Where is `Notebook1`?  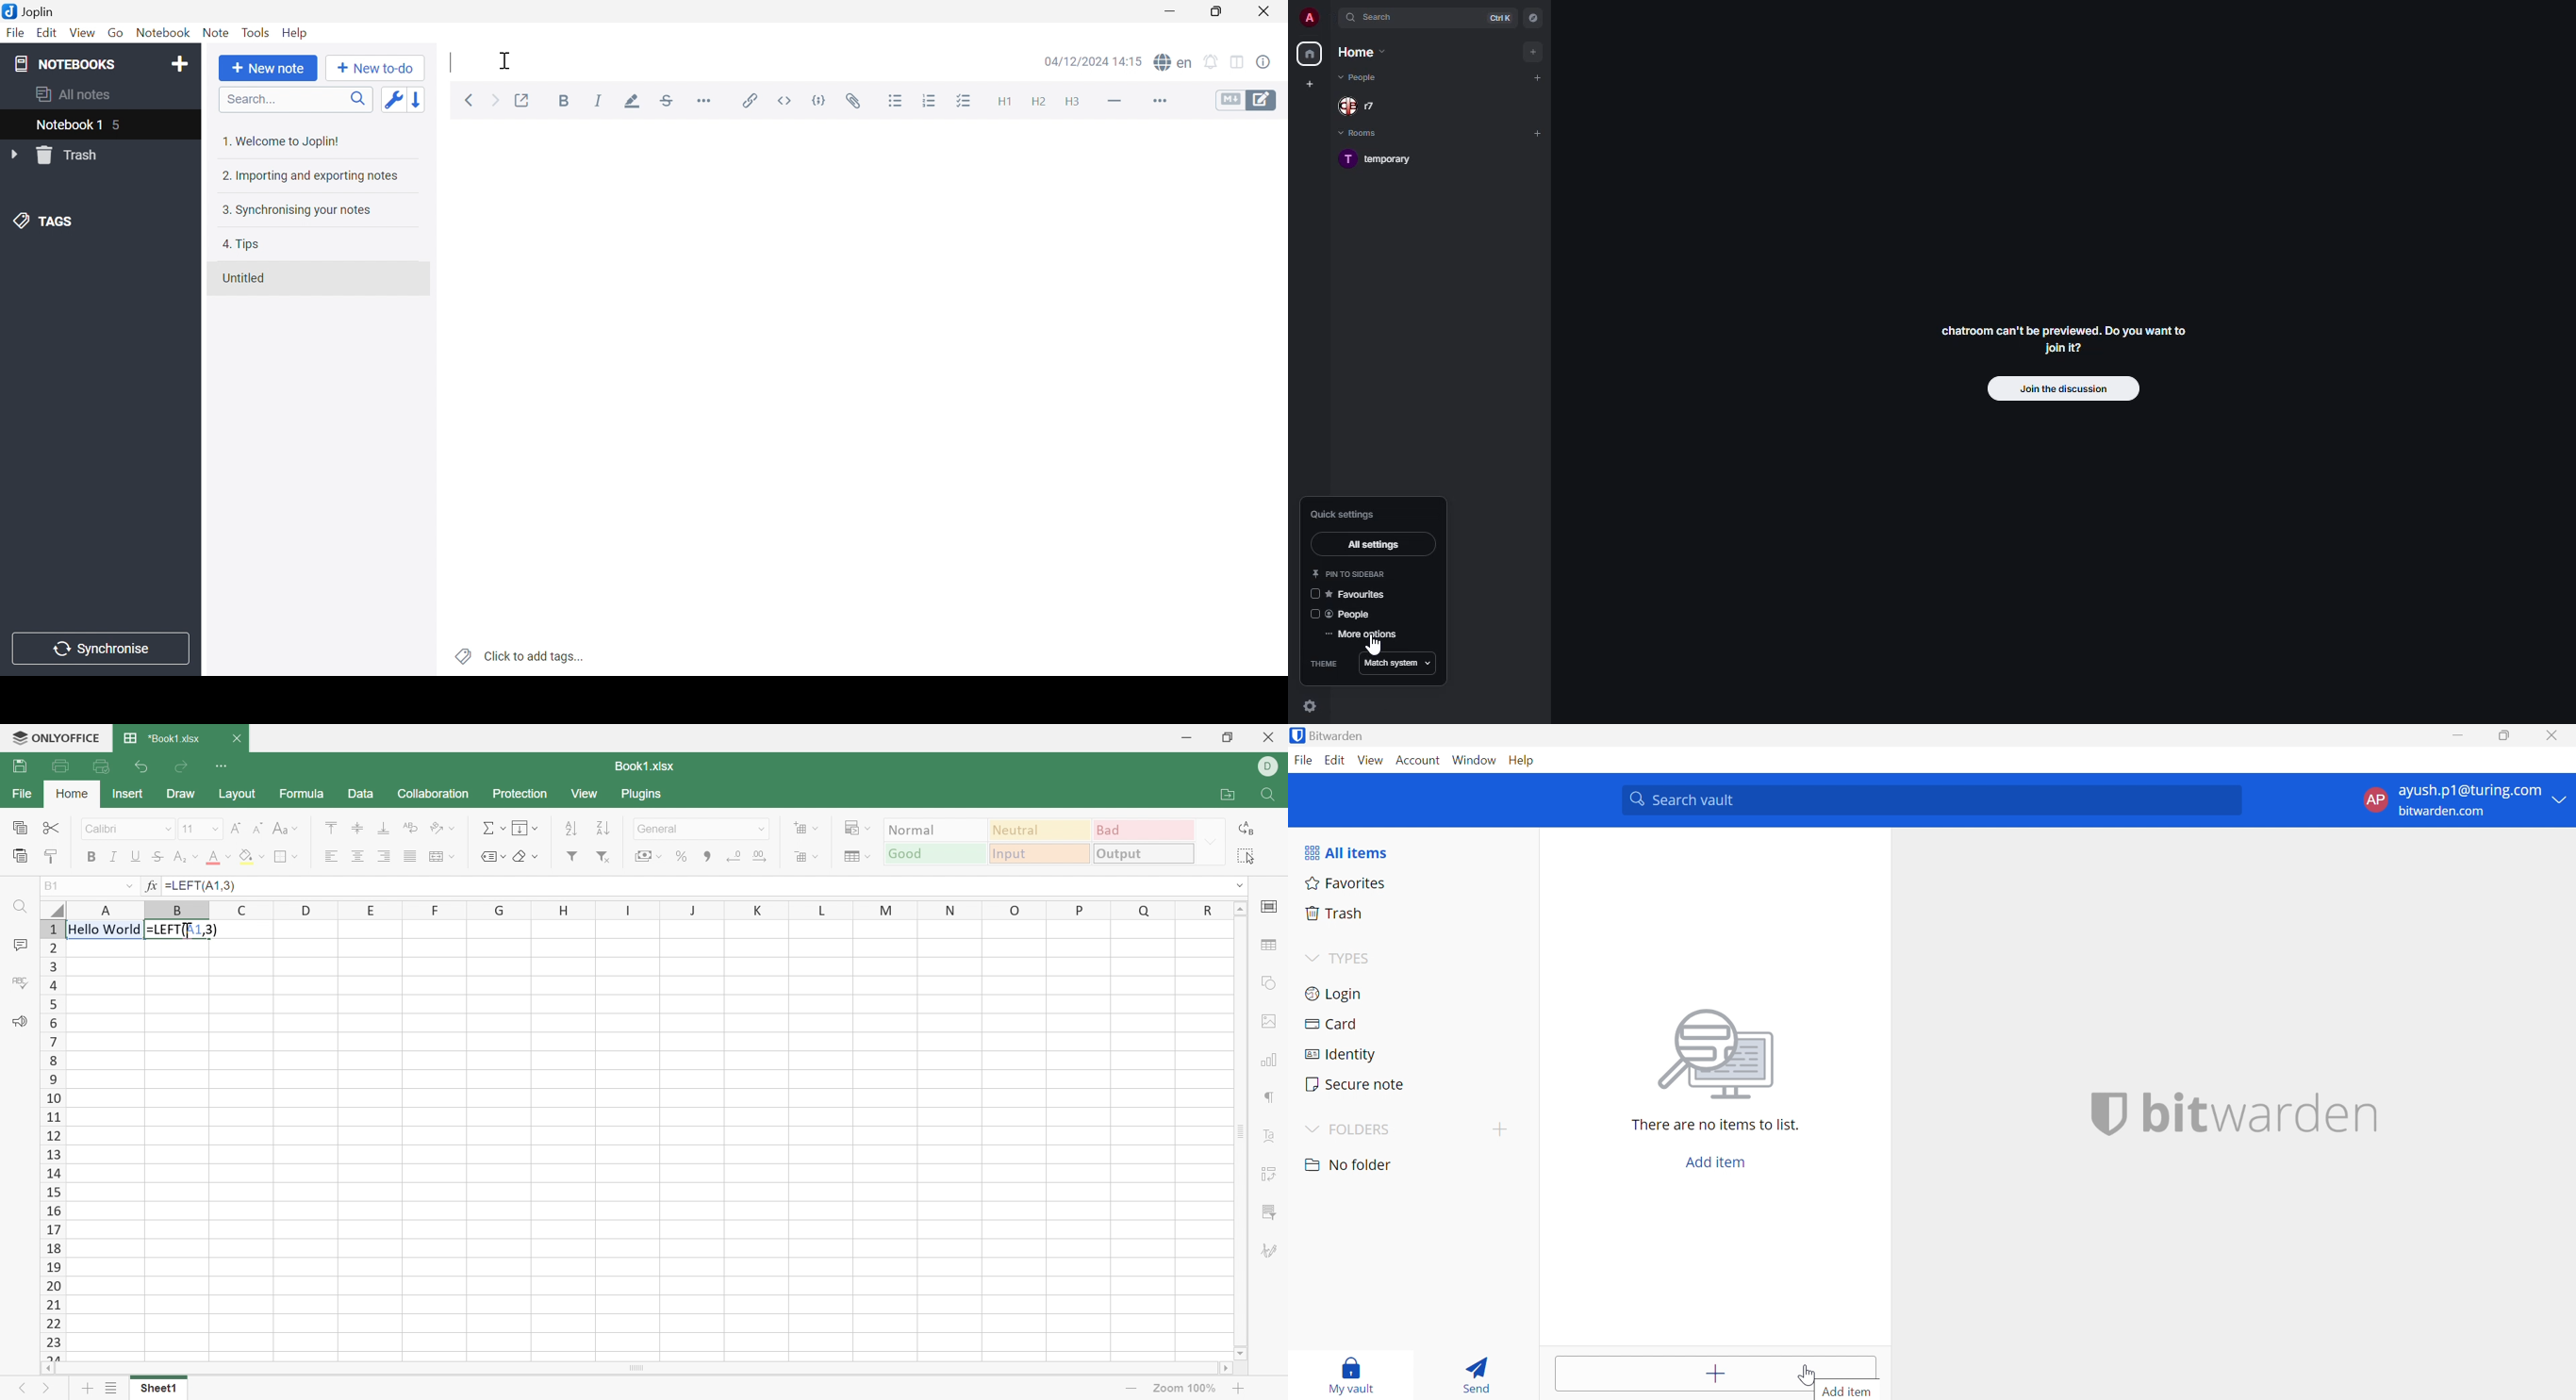
Notebook1 is located at coordinates (66, 124).